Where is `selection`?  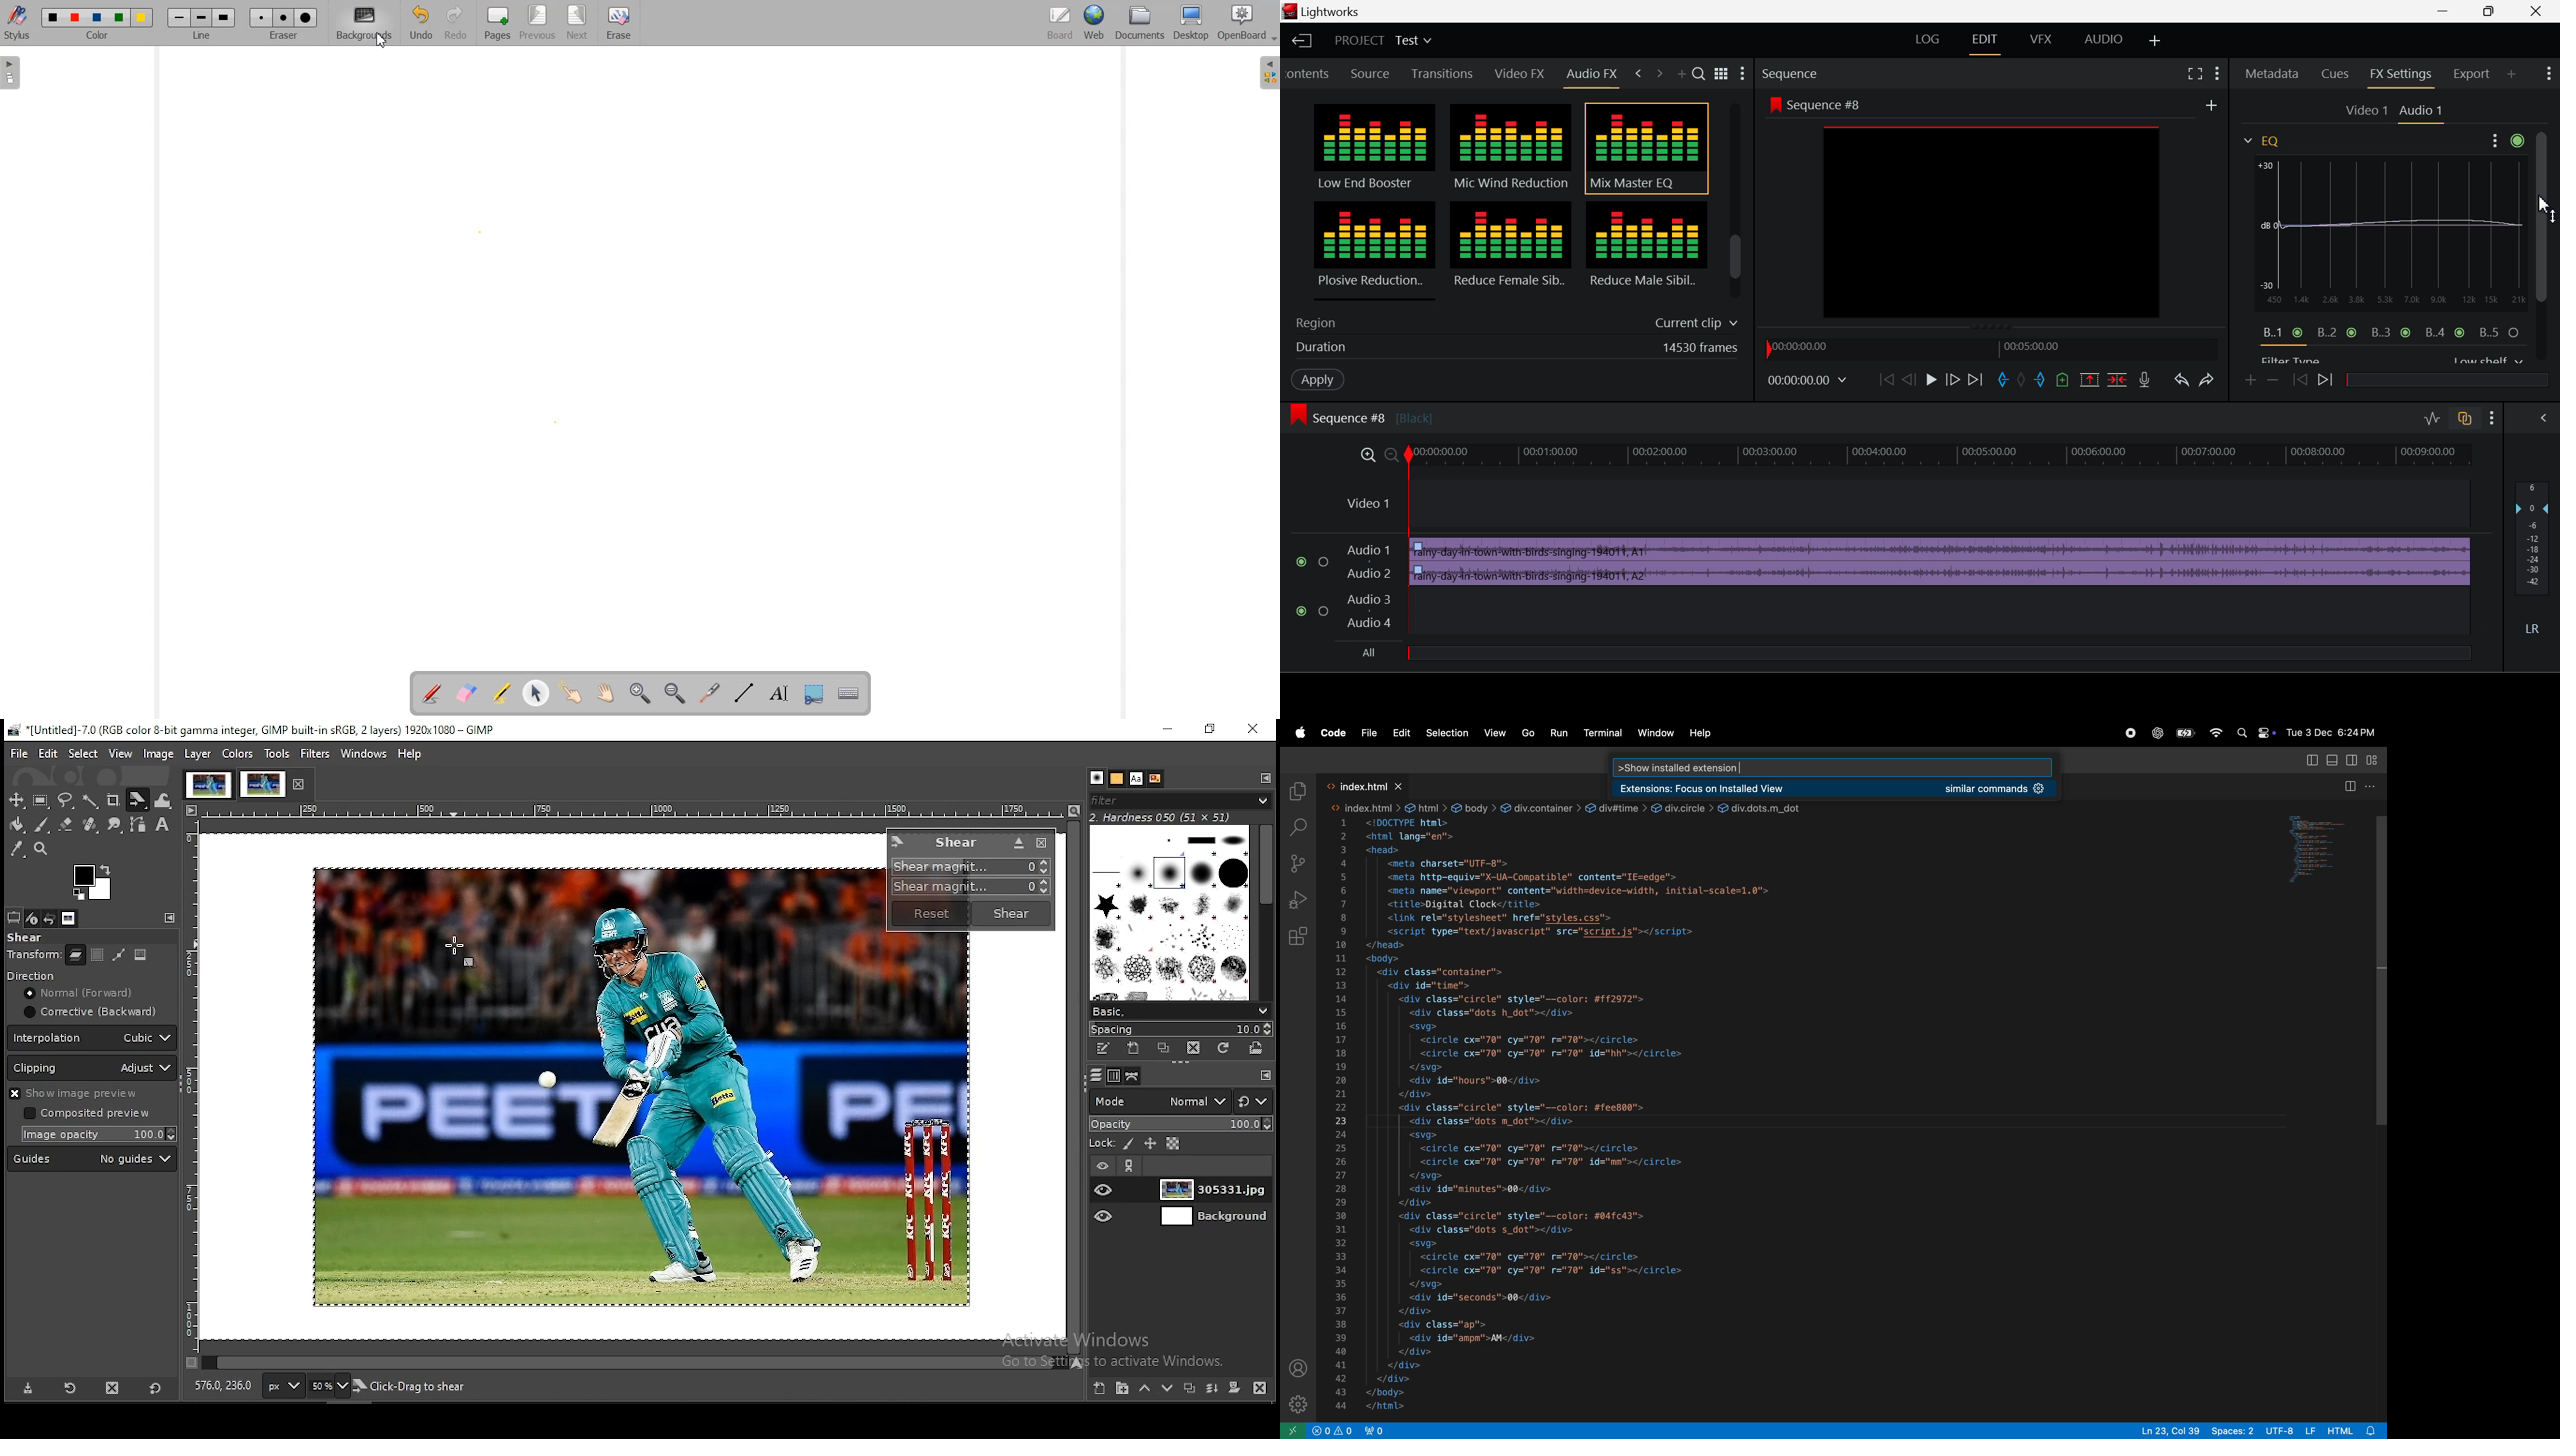 selection is located at coordinates (1447, 734).